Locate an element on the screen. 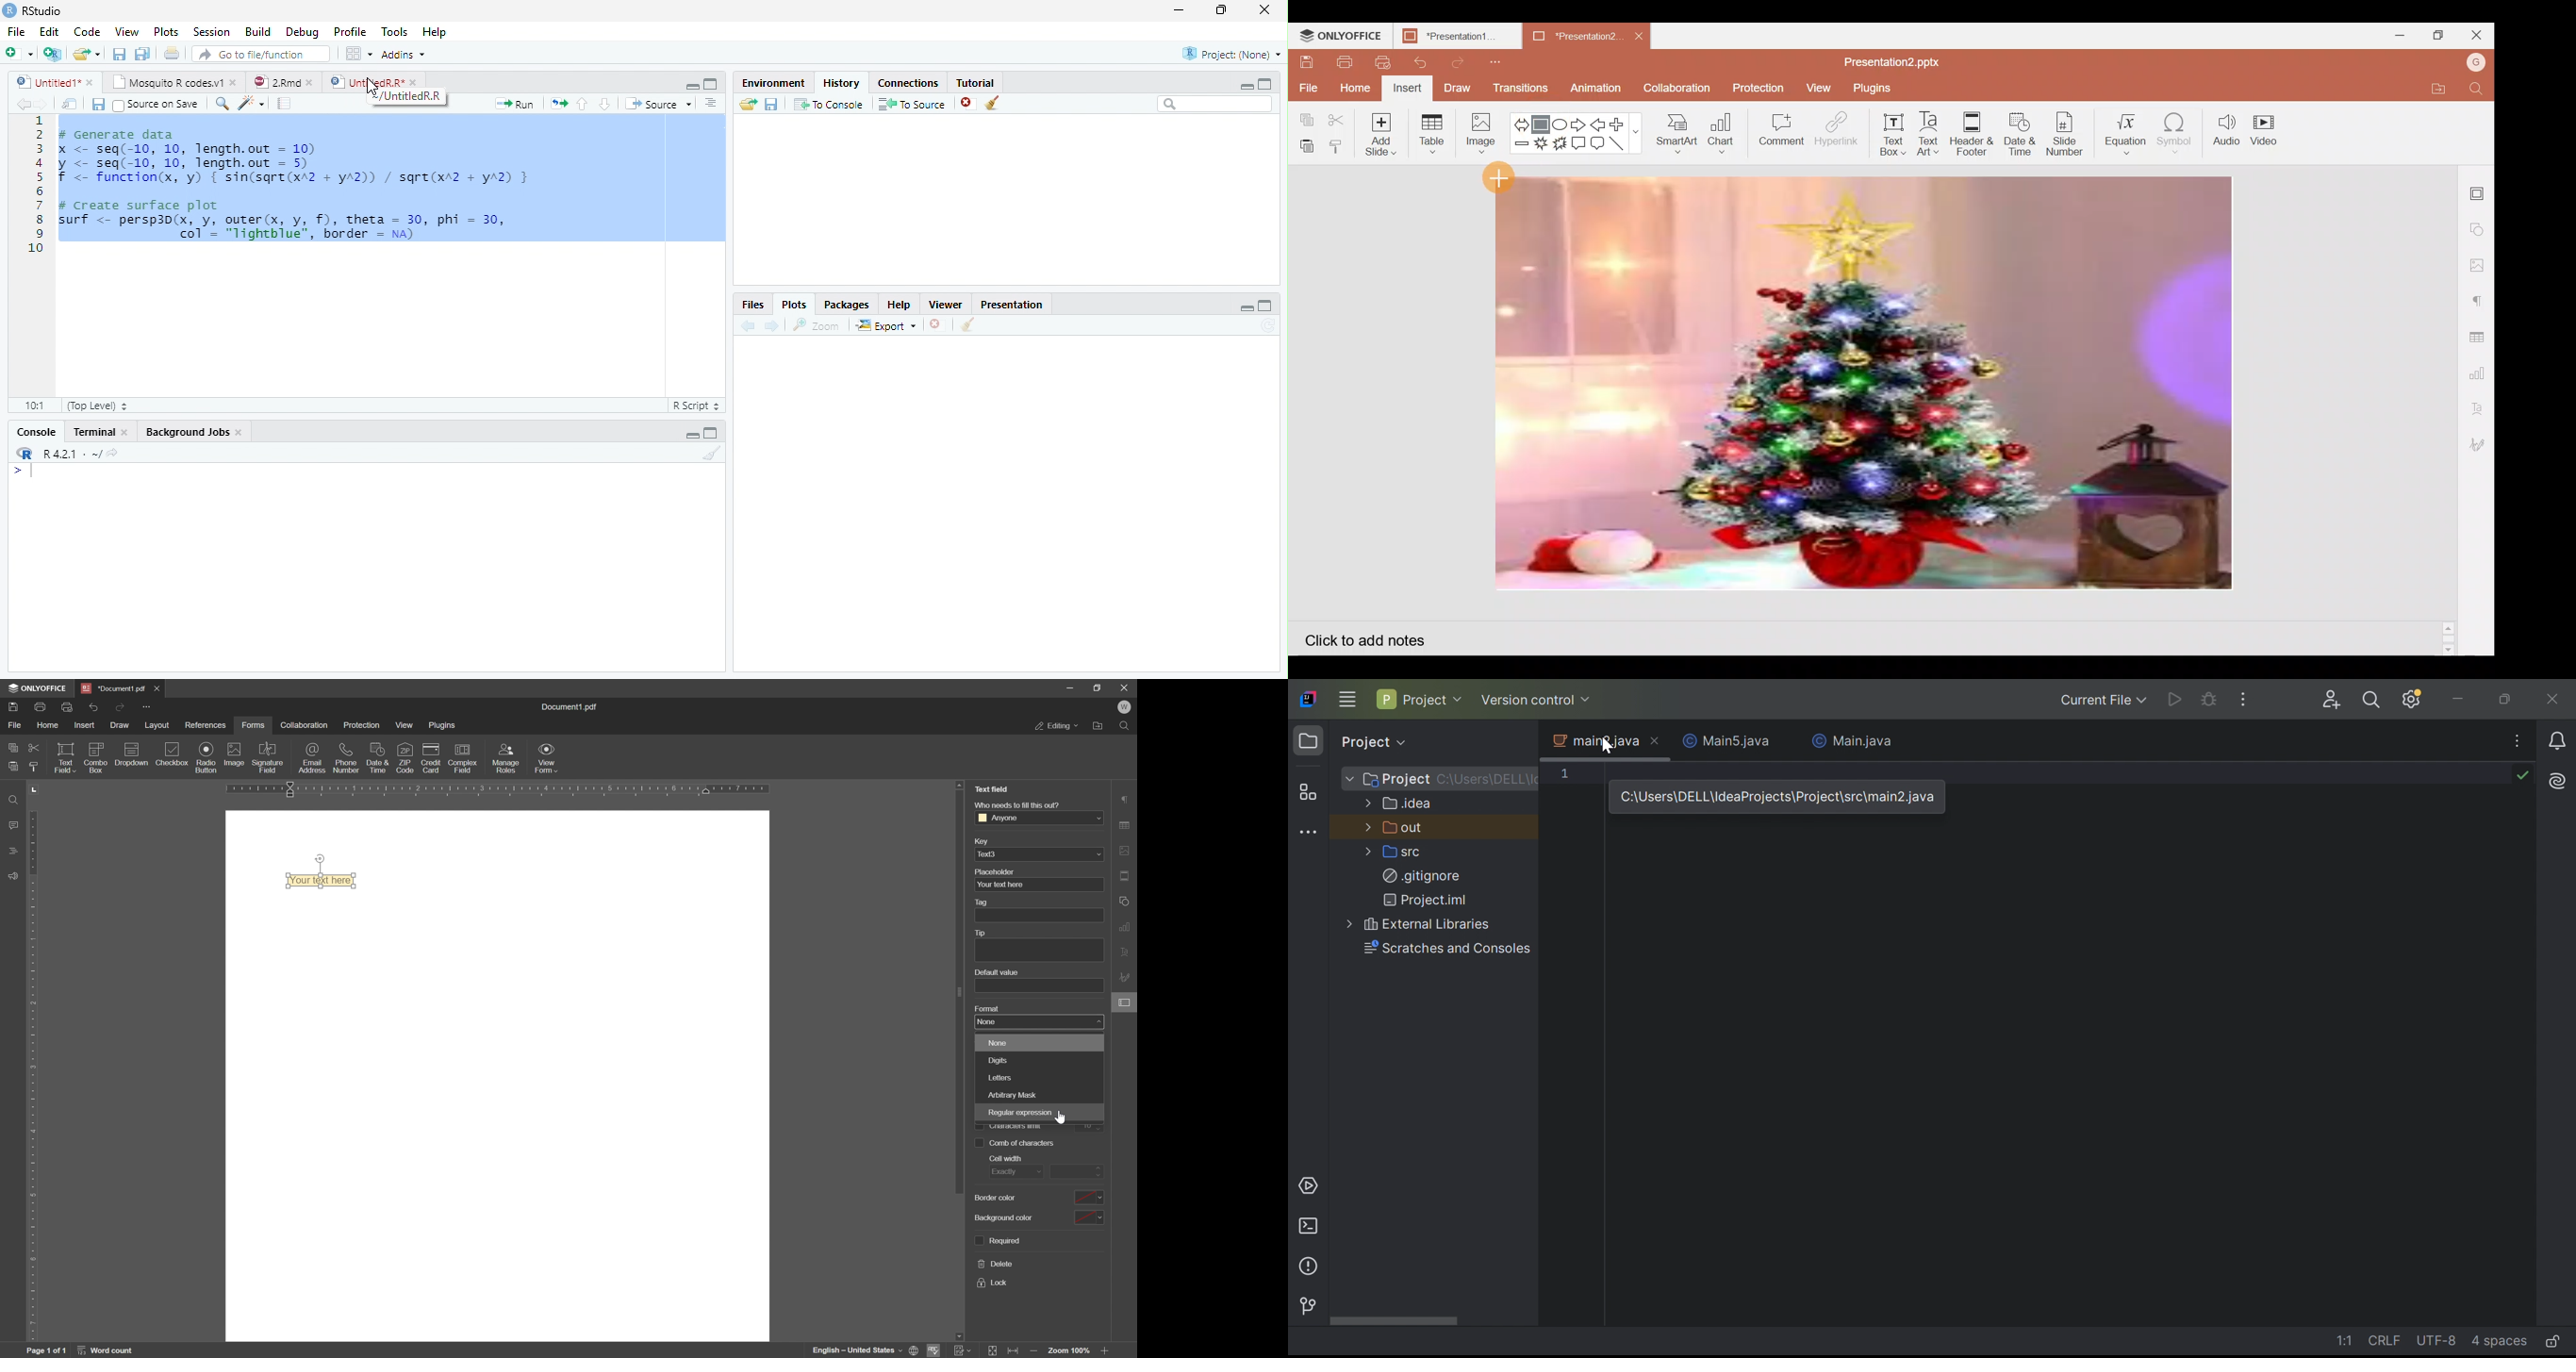 The width and height of the screenshot is (2576, 1372). print is located at coordinates (41, 707).